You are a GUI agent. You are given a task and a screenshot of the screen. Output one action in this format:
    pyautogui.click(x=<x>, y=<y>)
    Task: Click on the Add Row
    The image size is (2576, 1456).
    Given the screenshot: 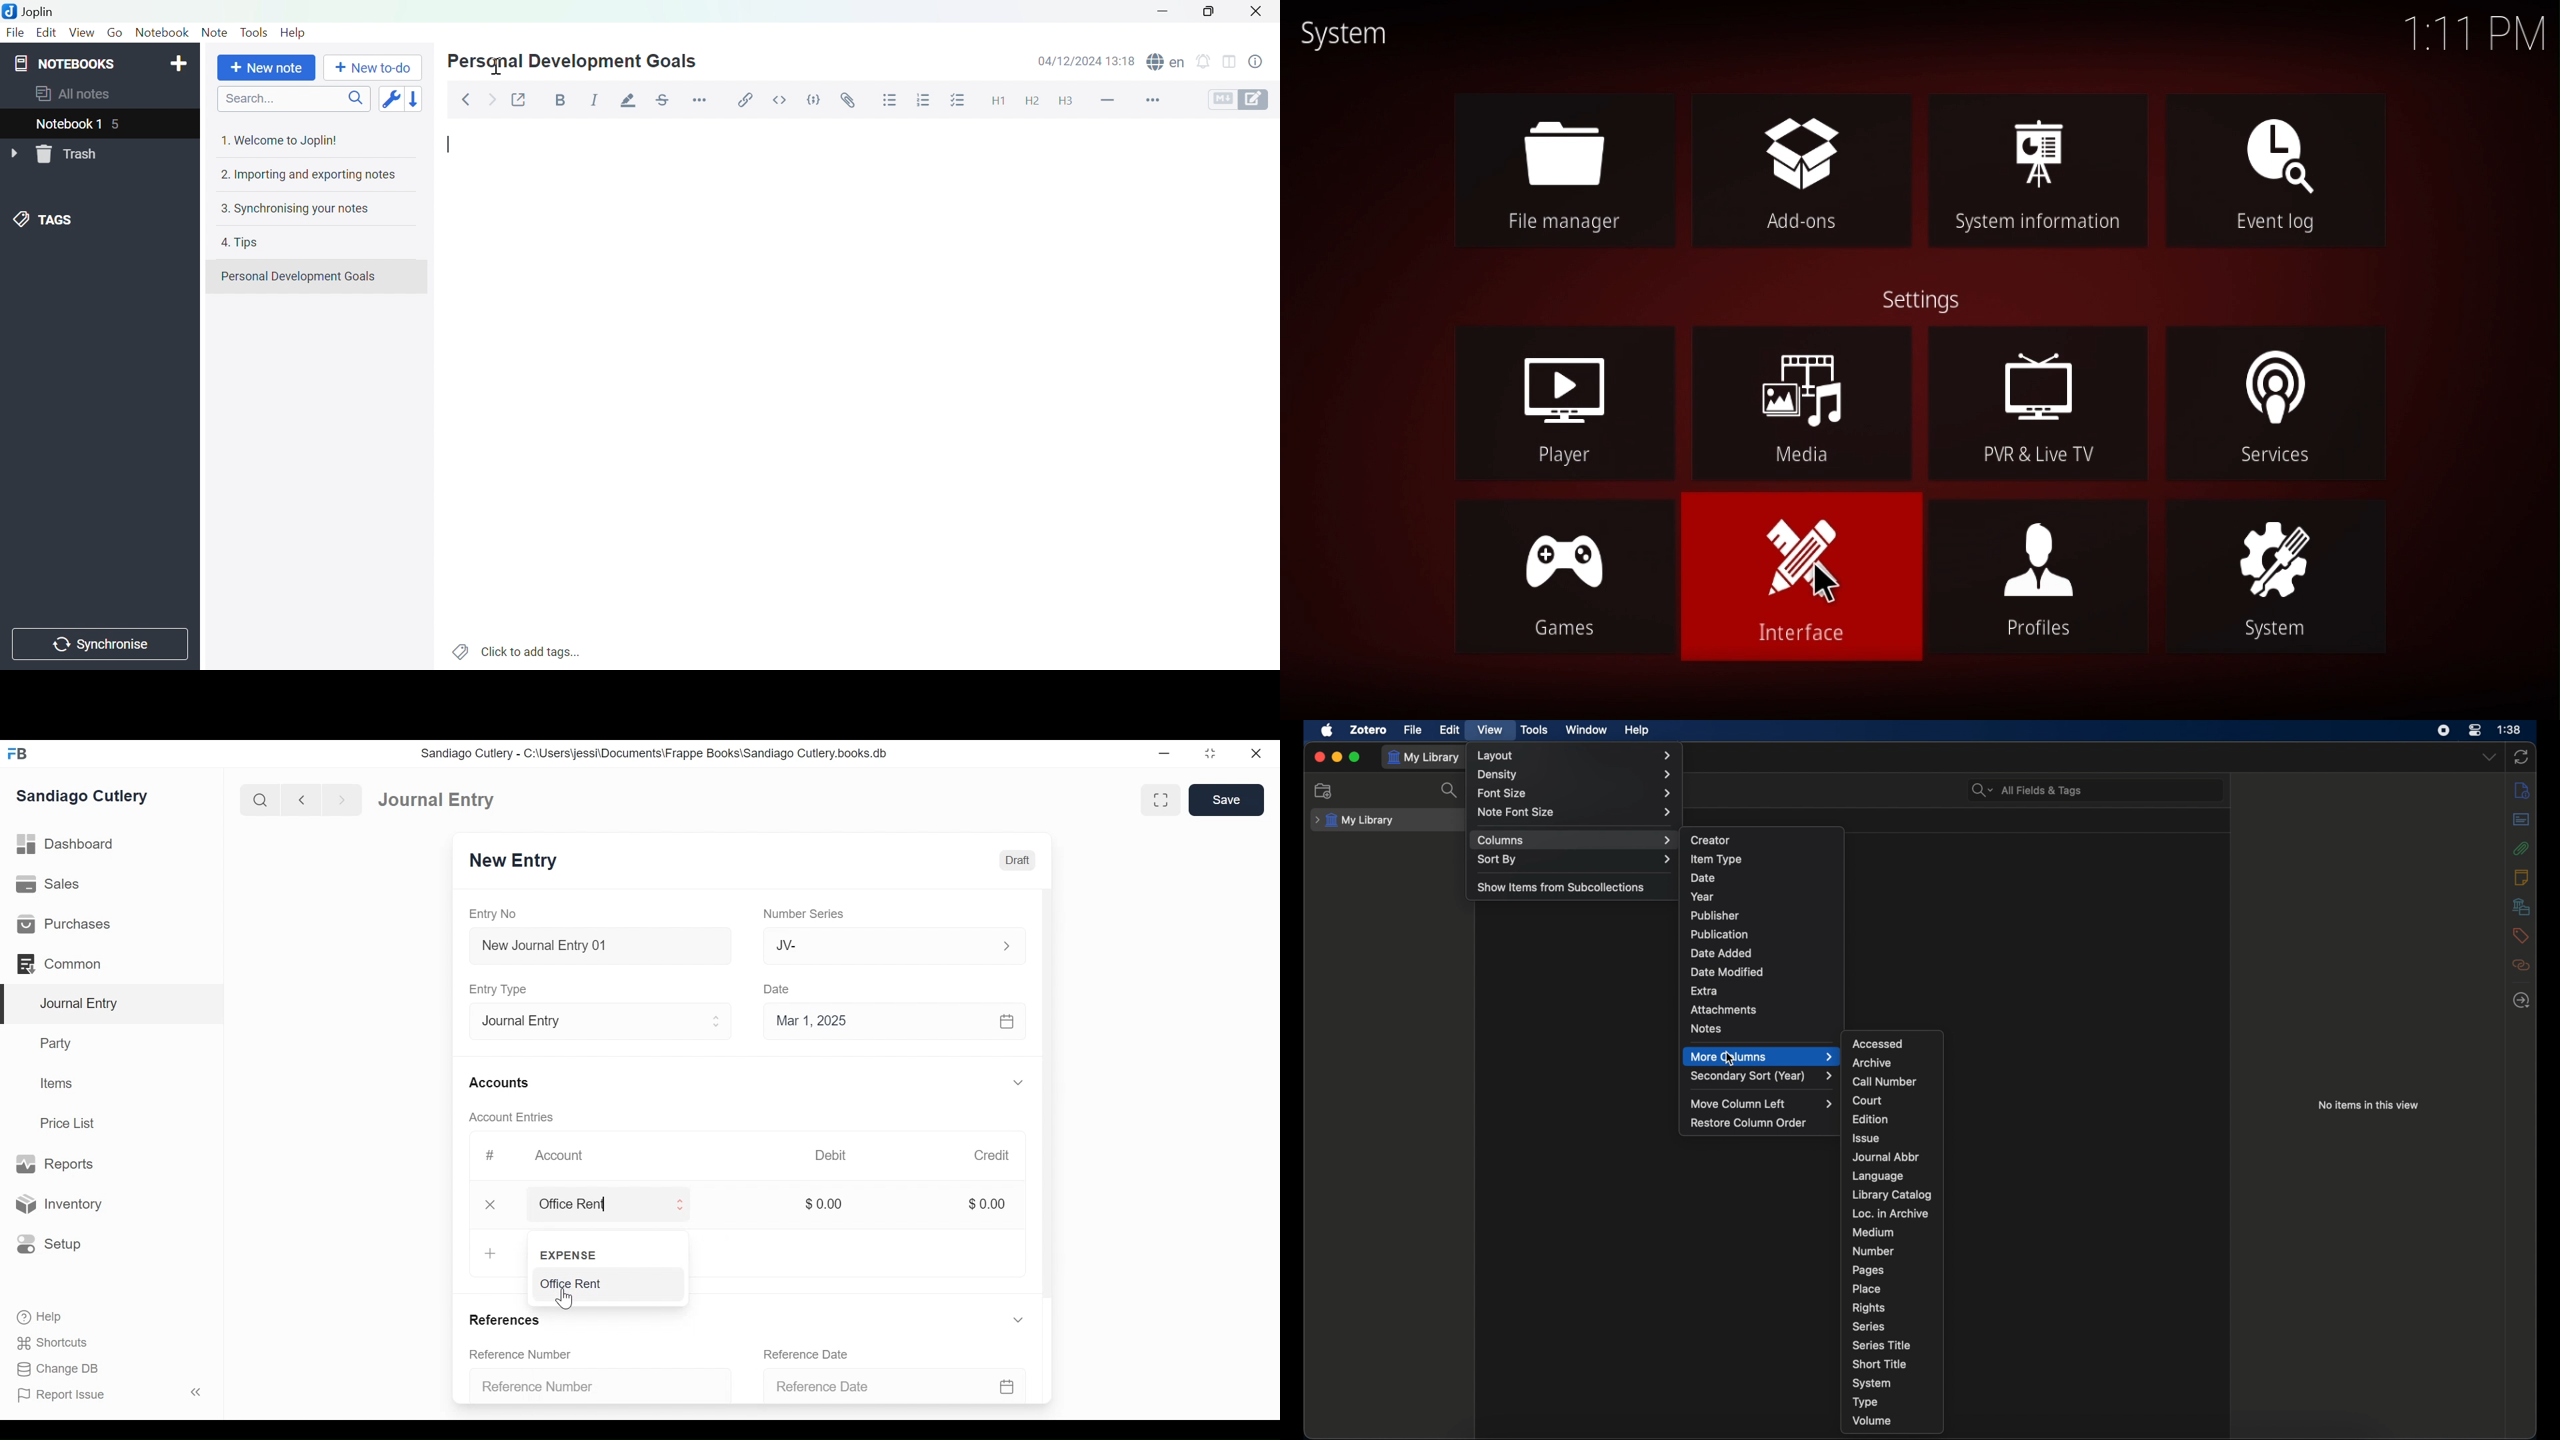 What is the action you would take?
    pyautogui.click(x=490, y=1255)
    